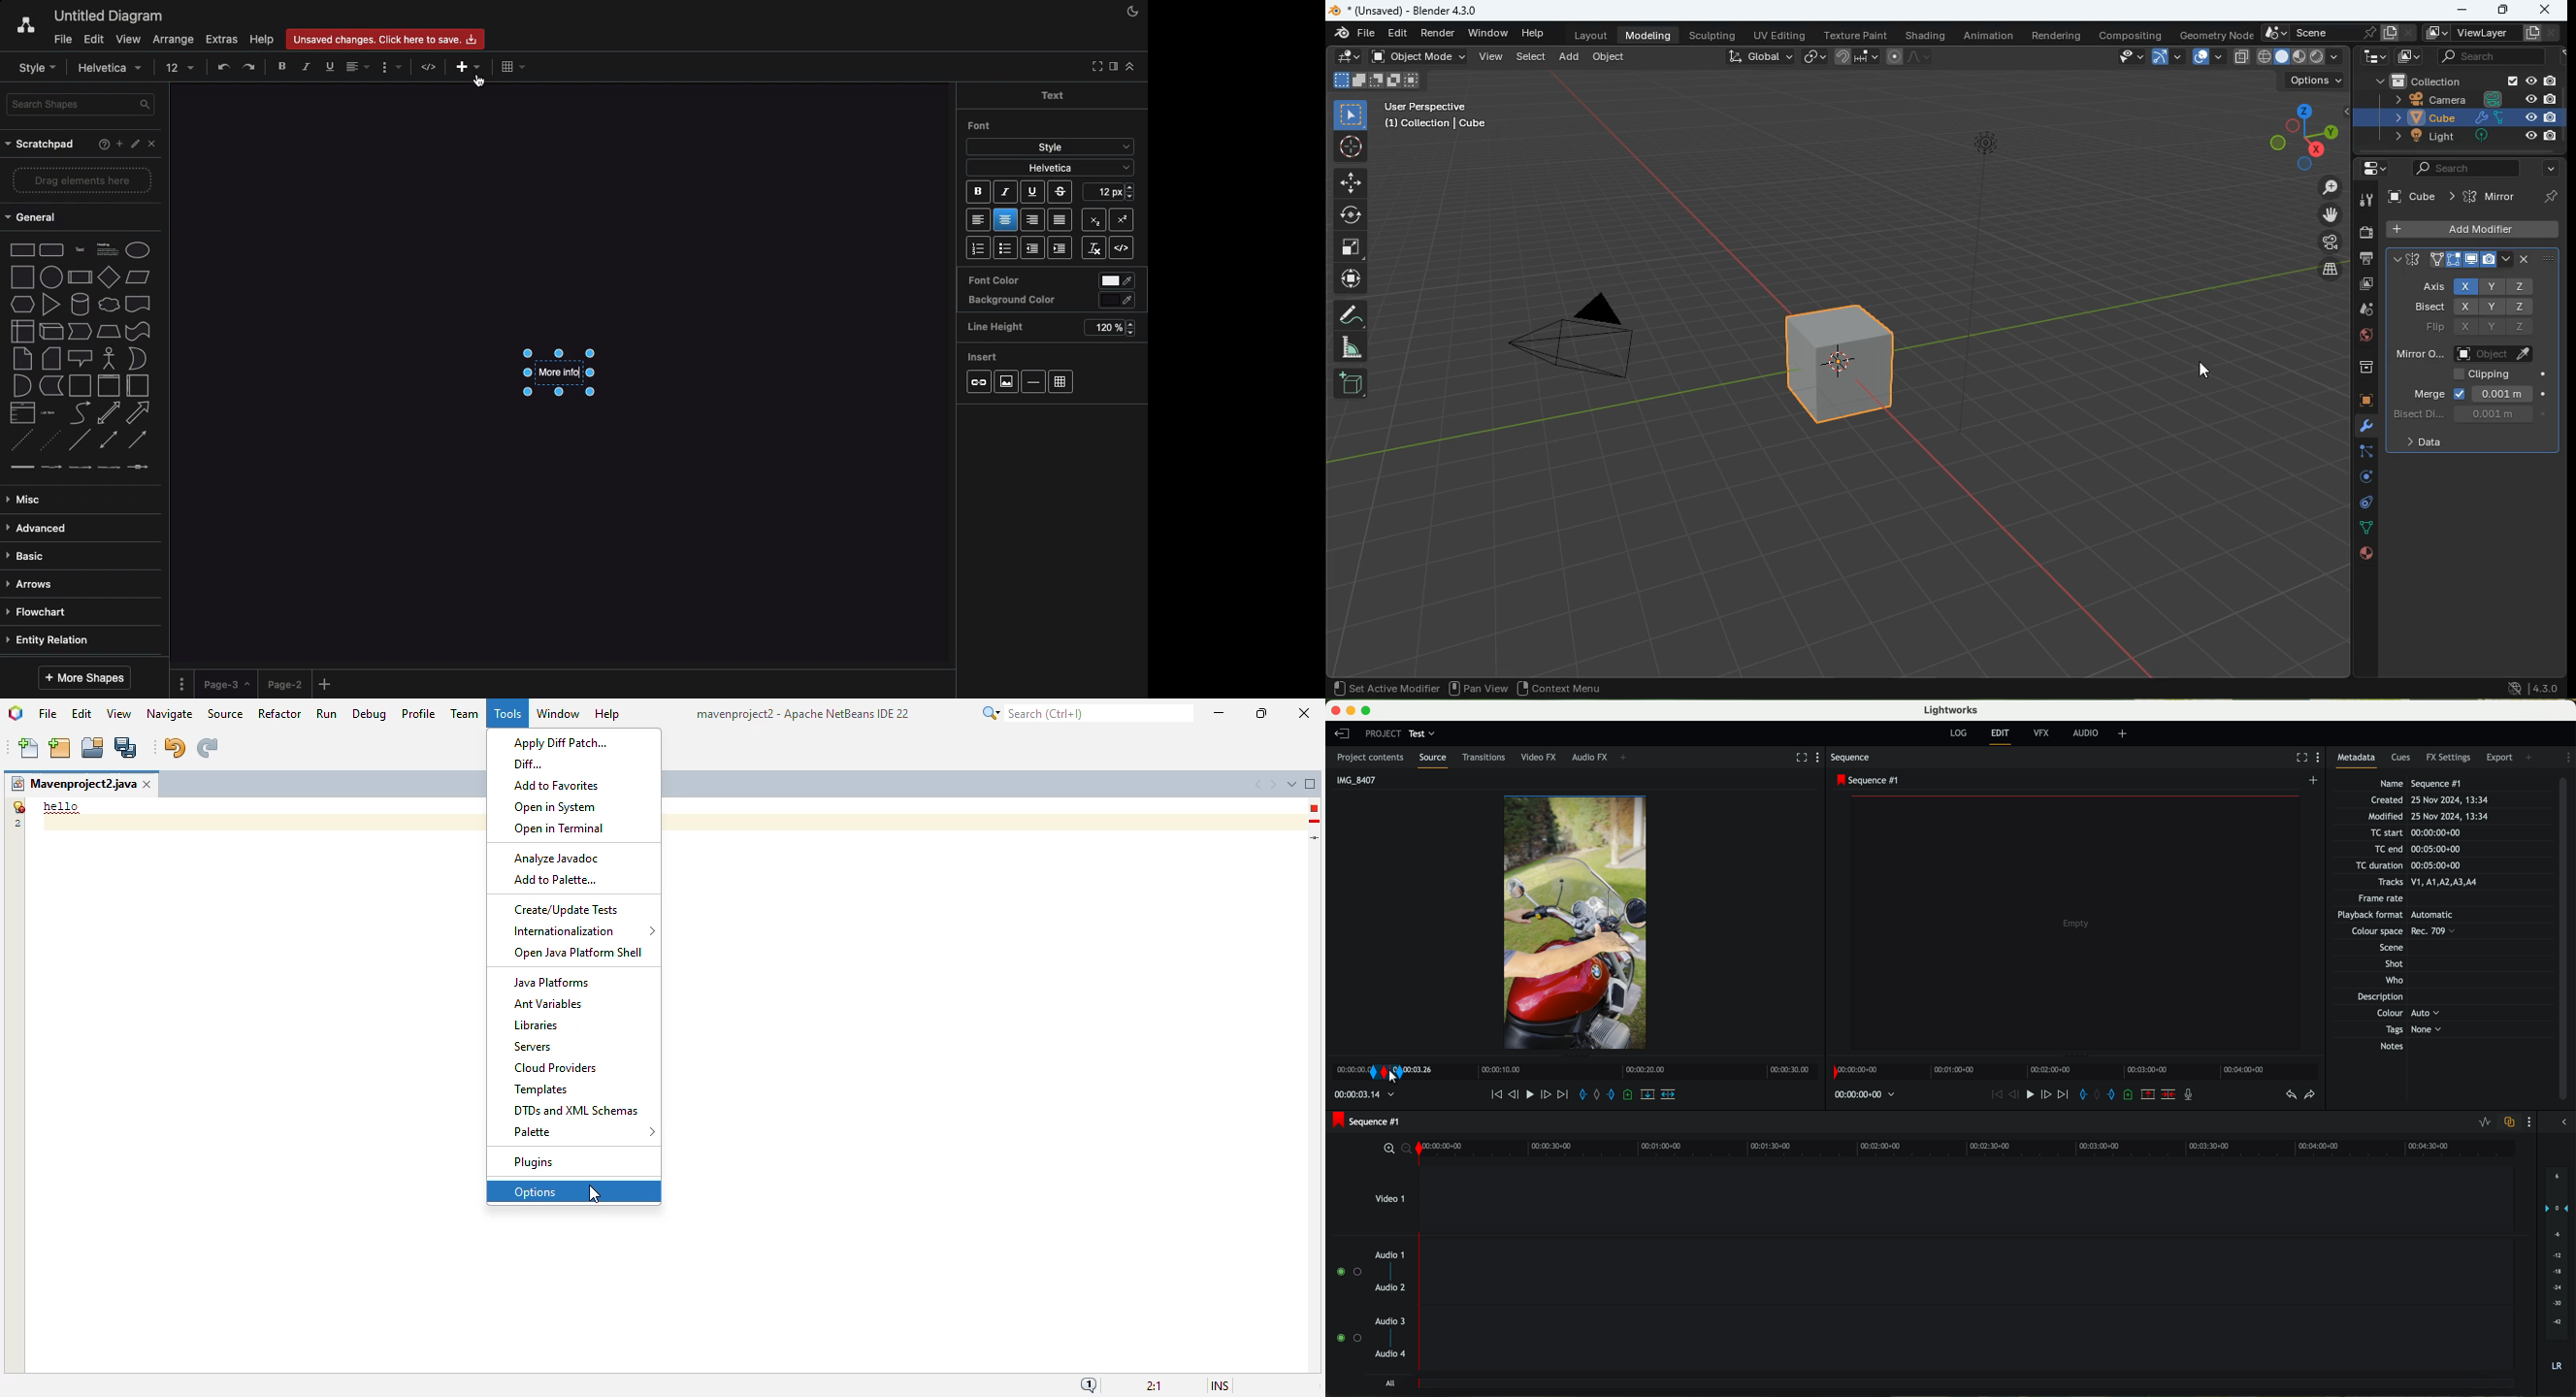 The image size is (2576, 1400). Describe the element at coordinates (1006, 192) in the screenshot. I see `Italic` at that location.